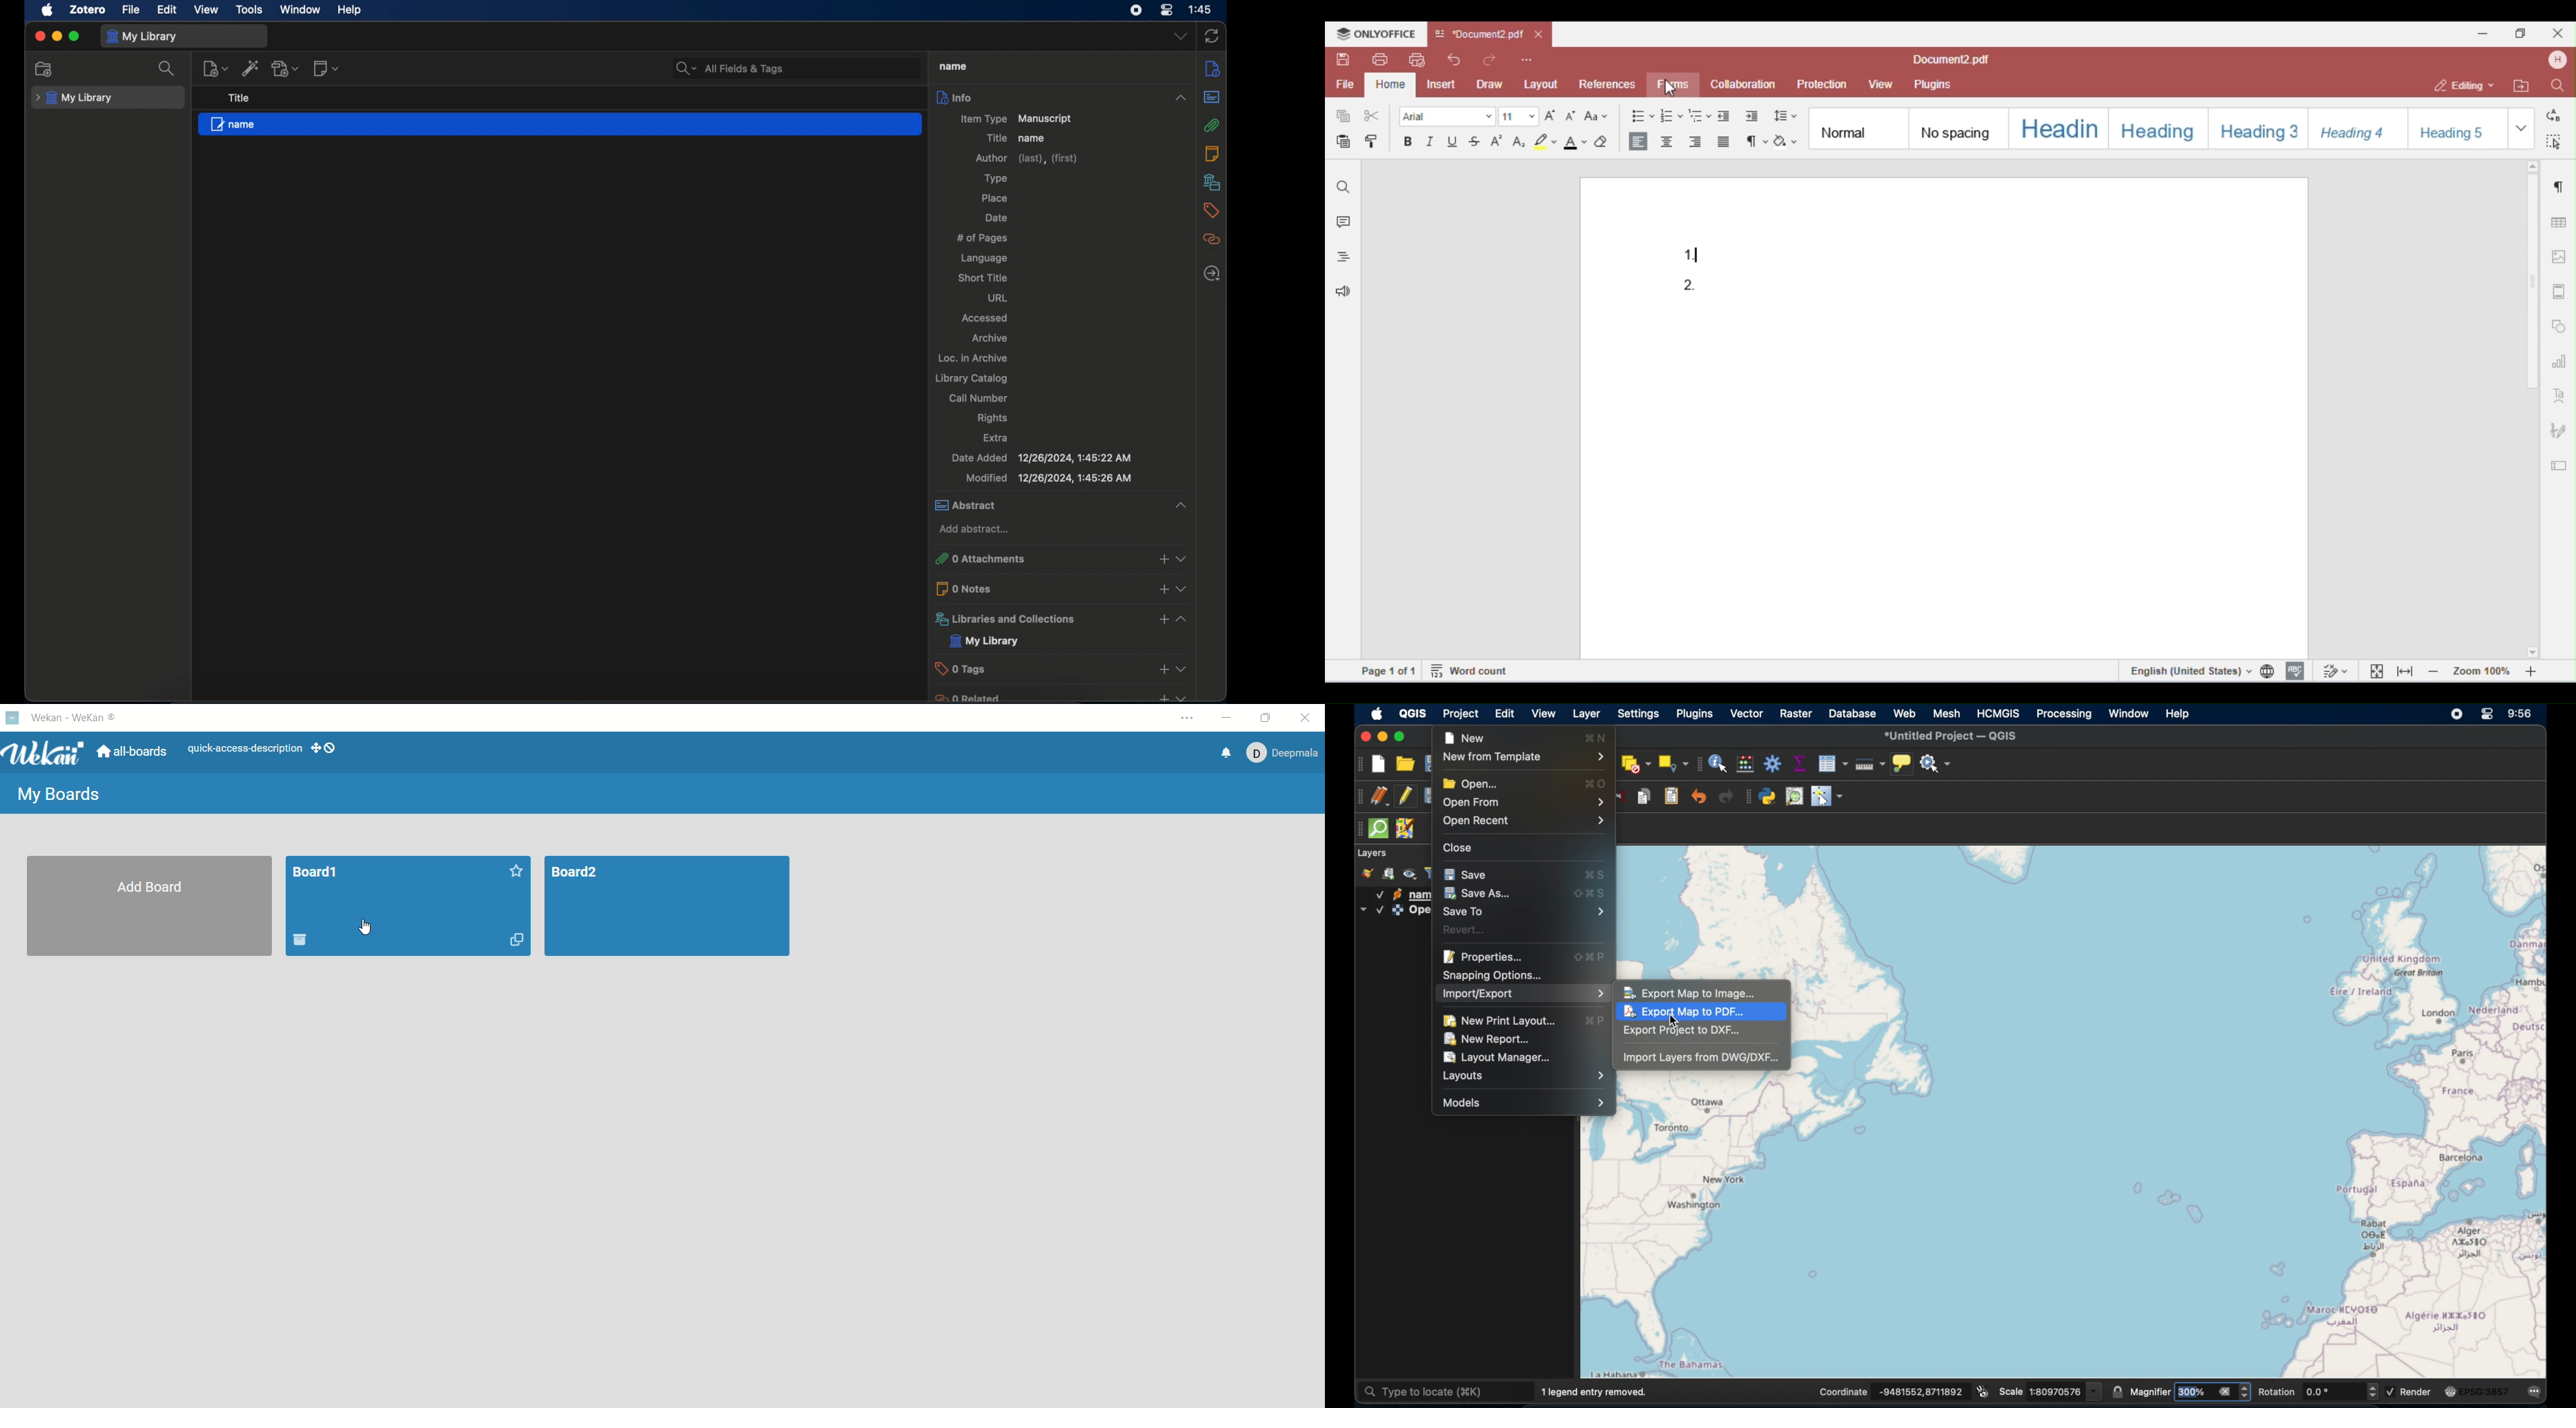 This screenshot has width=2576, height=1428. What do you see at coordinates (349, 10) in the screenshot?
I see `help` at bounding box center [349, 10].